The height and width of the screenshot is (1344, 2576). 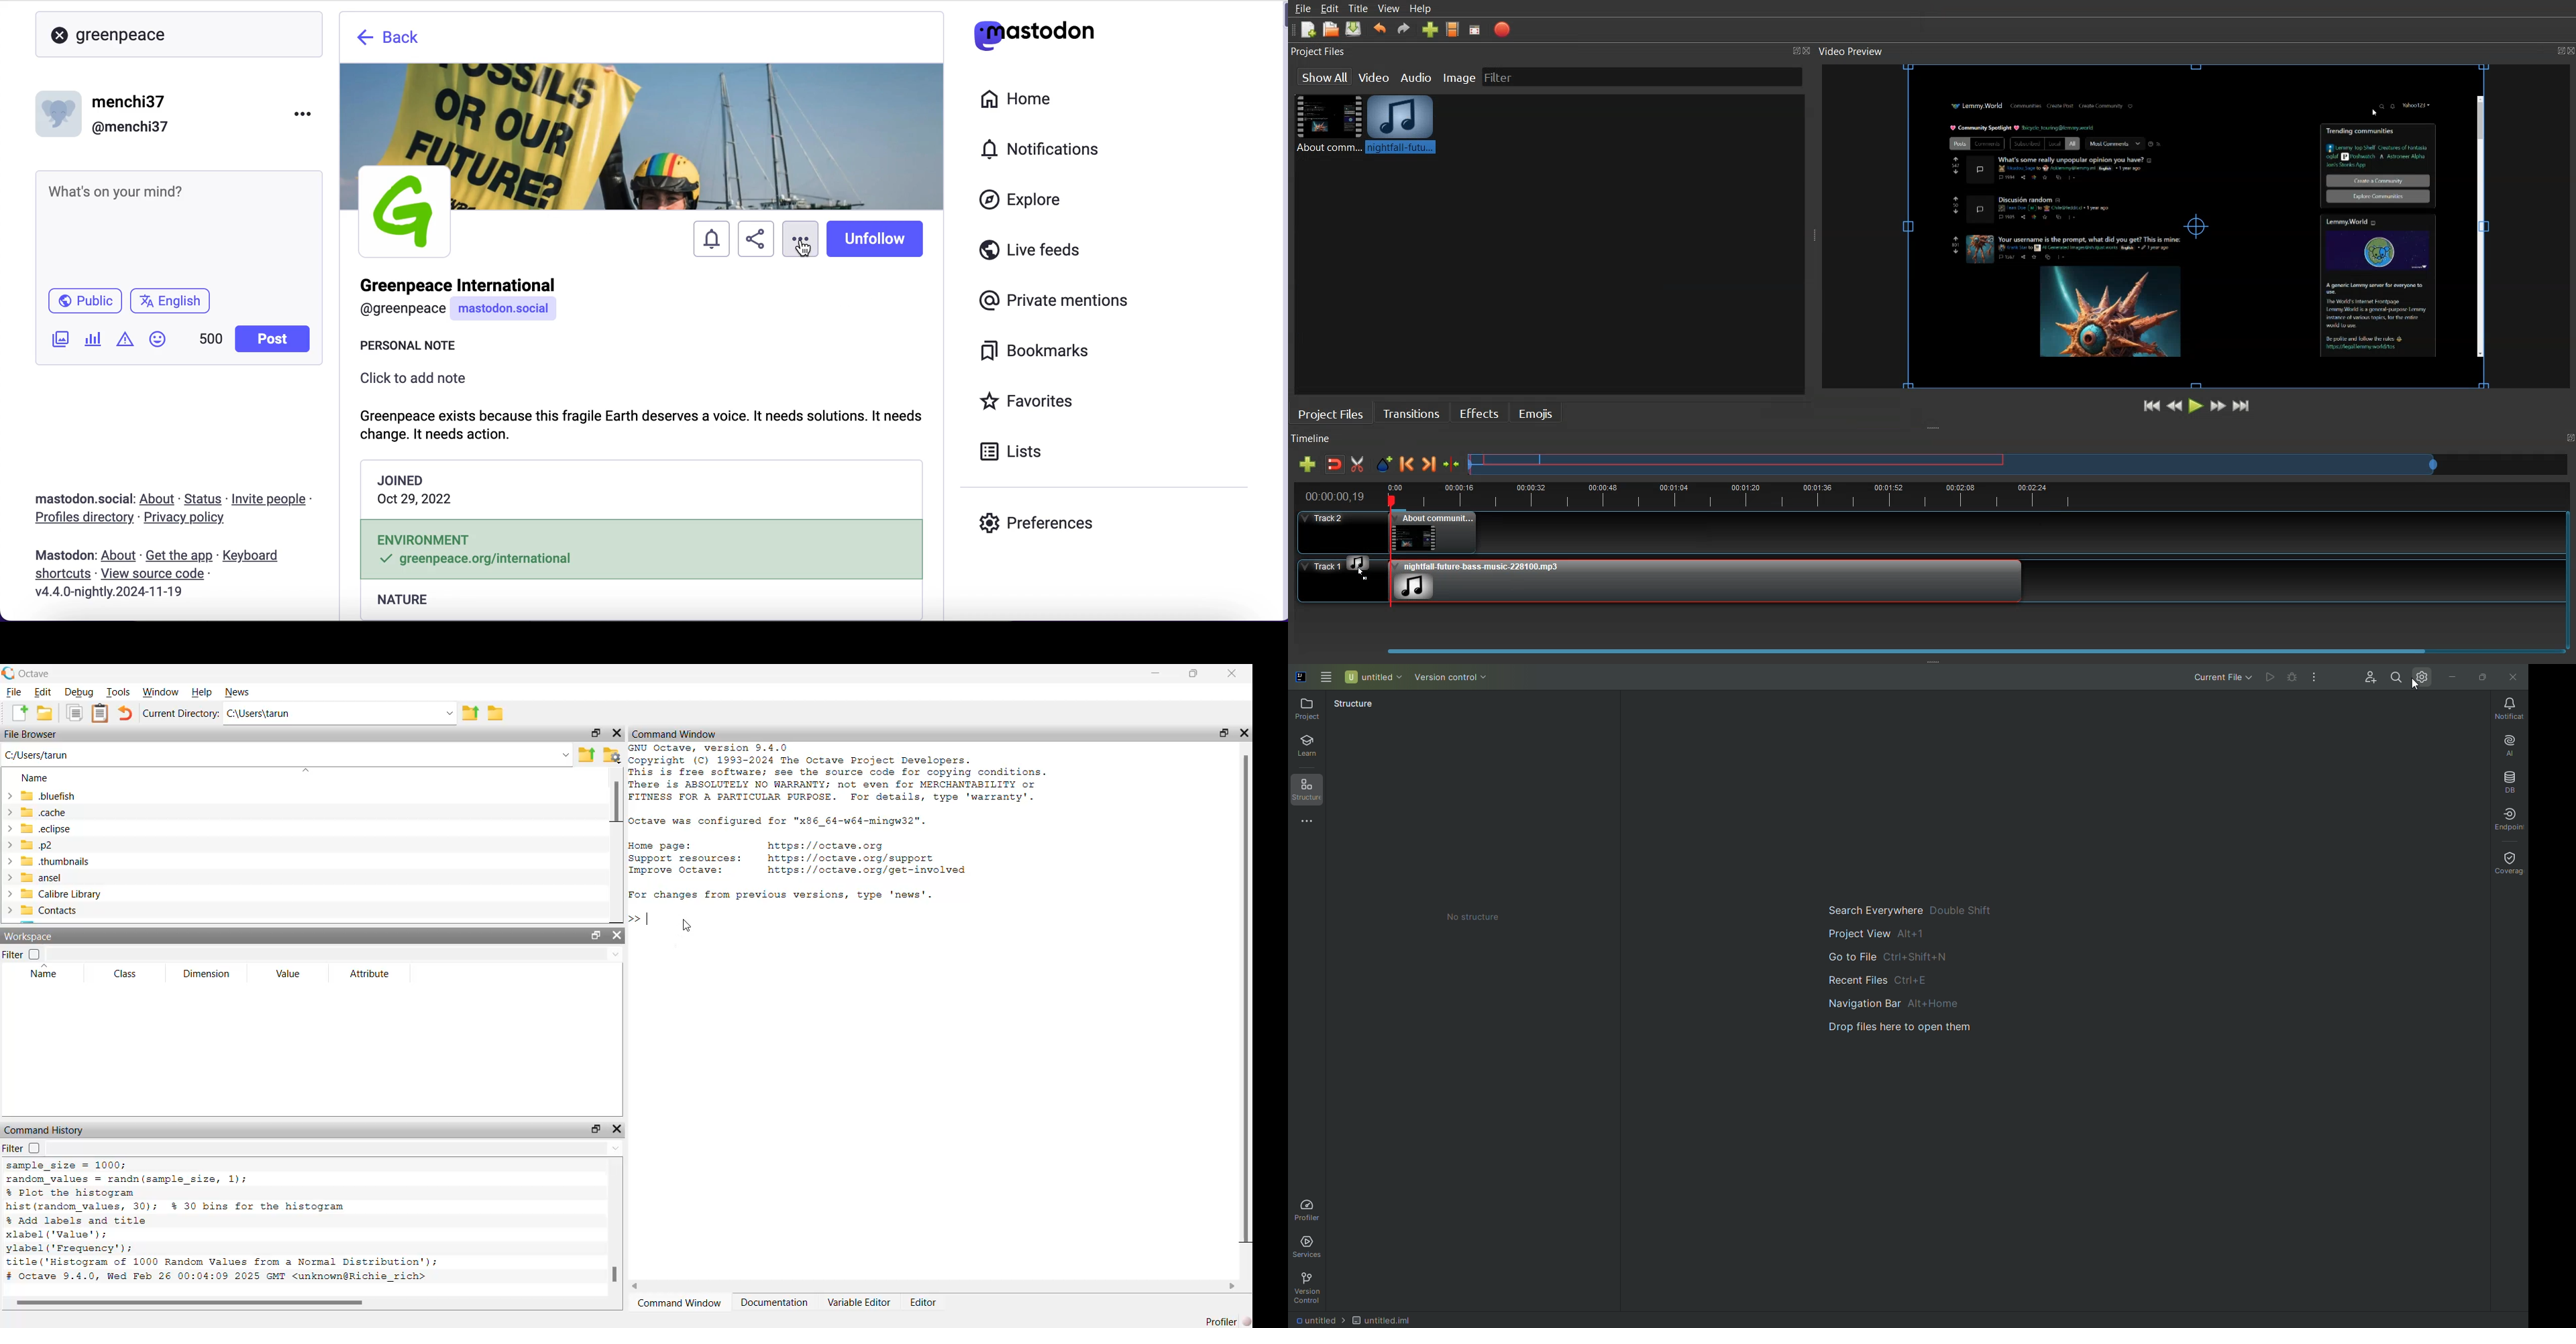 What do you see at coordinates (1030, 403) in the screenshot?
I see `favorites` at bounding box center [1030, 403].